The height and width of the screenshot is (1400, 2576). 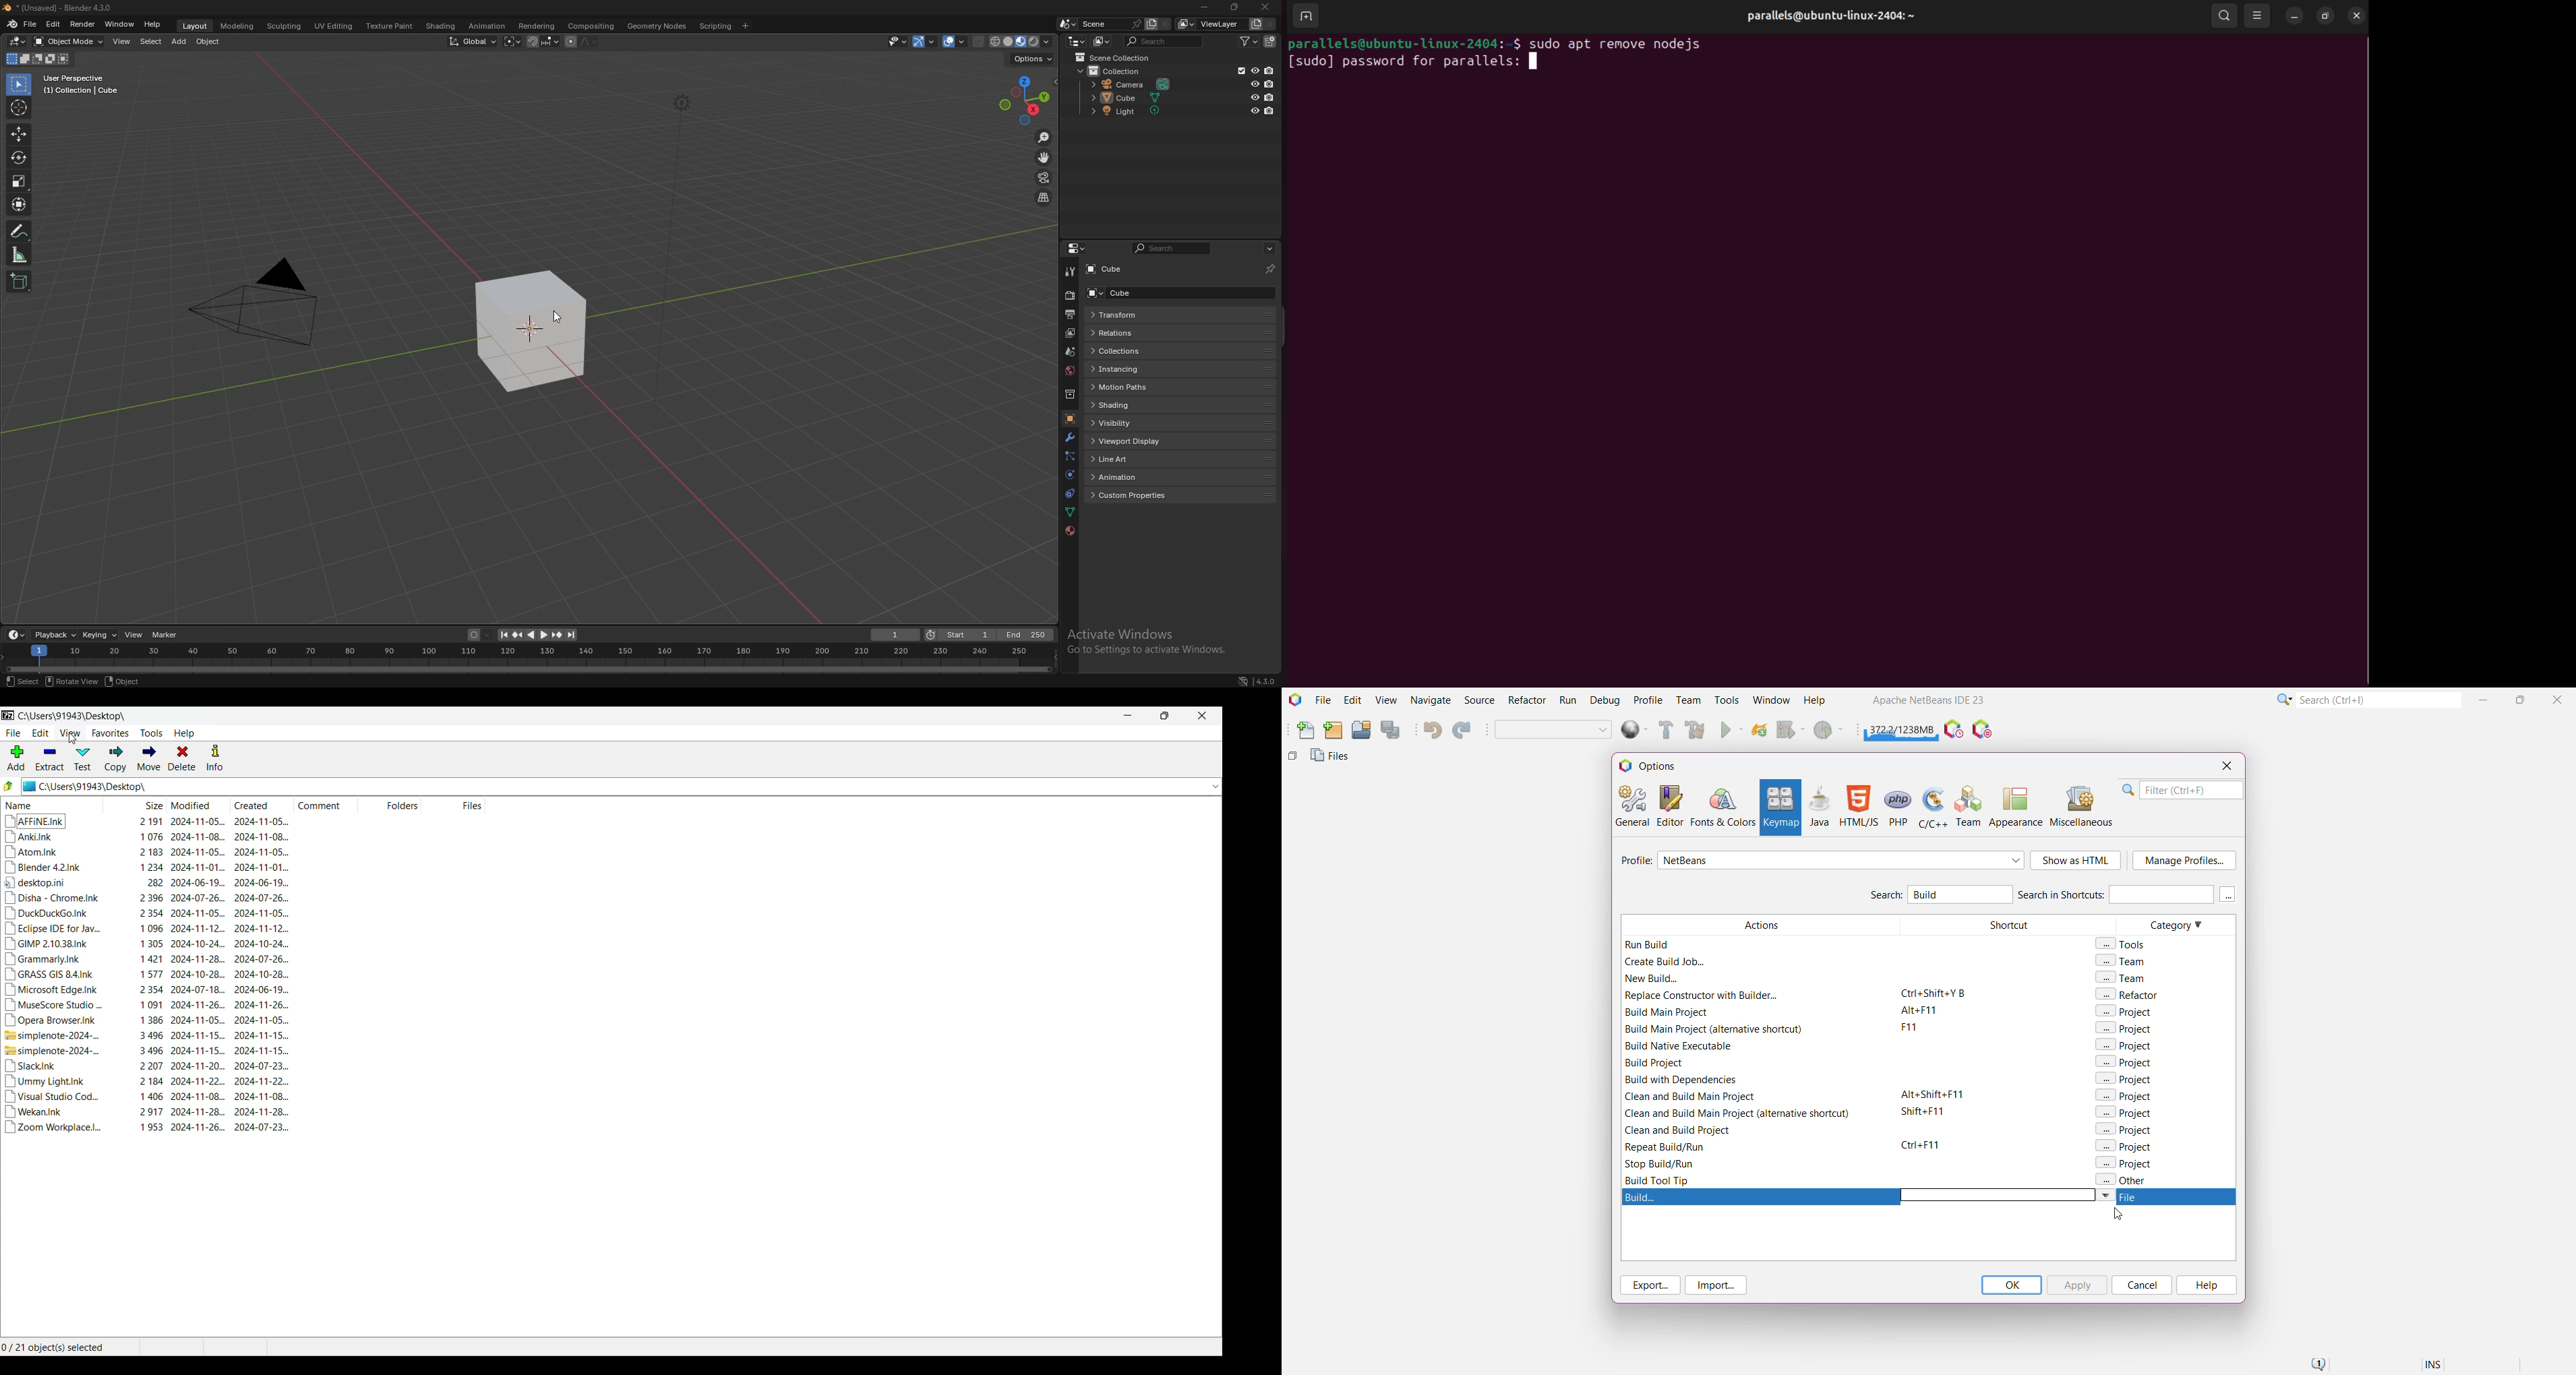 I want to click on Microsoft Edge.Ink 2354 2024-07-18. 2024-06-19..., so click(x=148, y=990).